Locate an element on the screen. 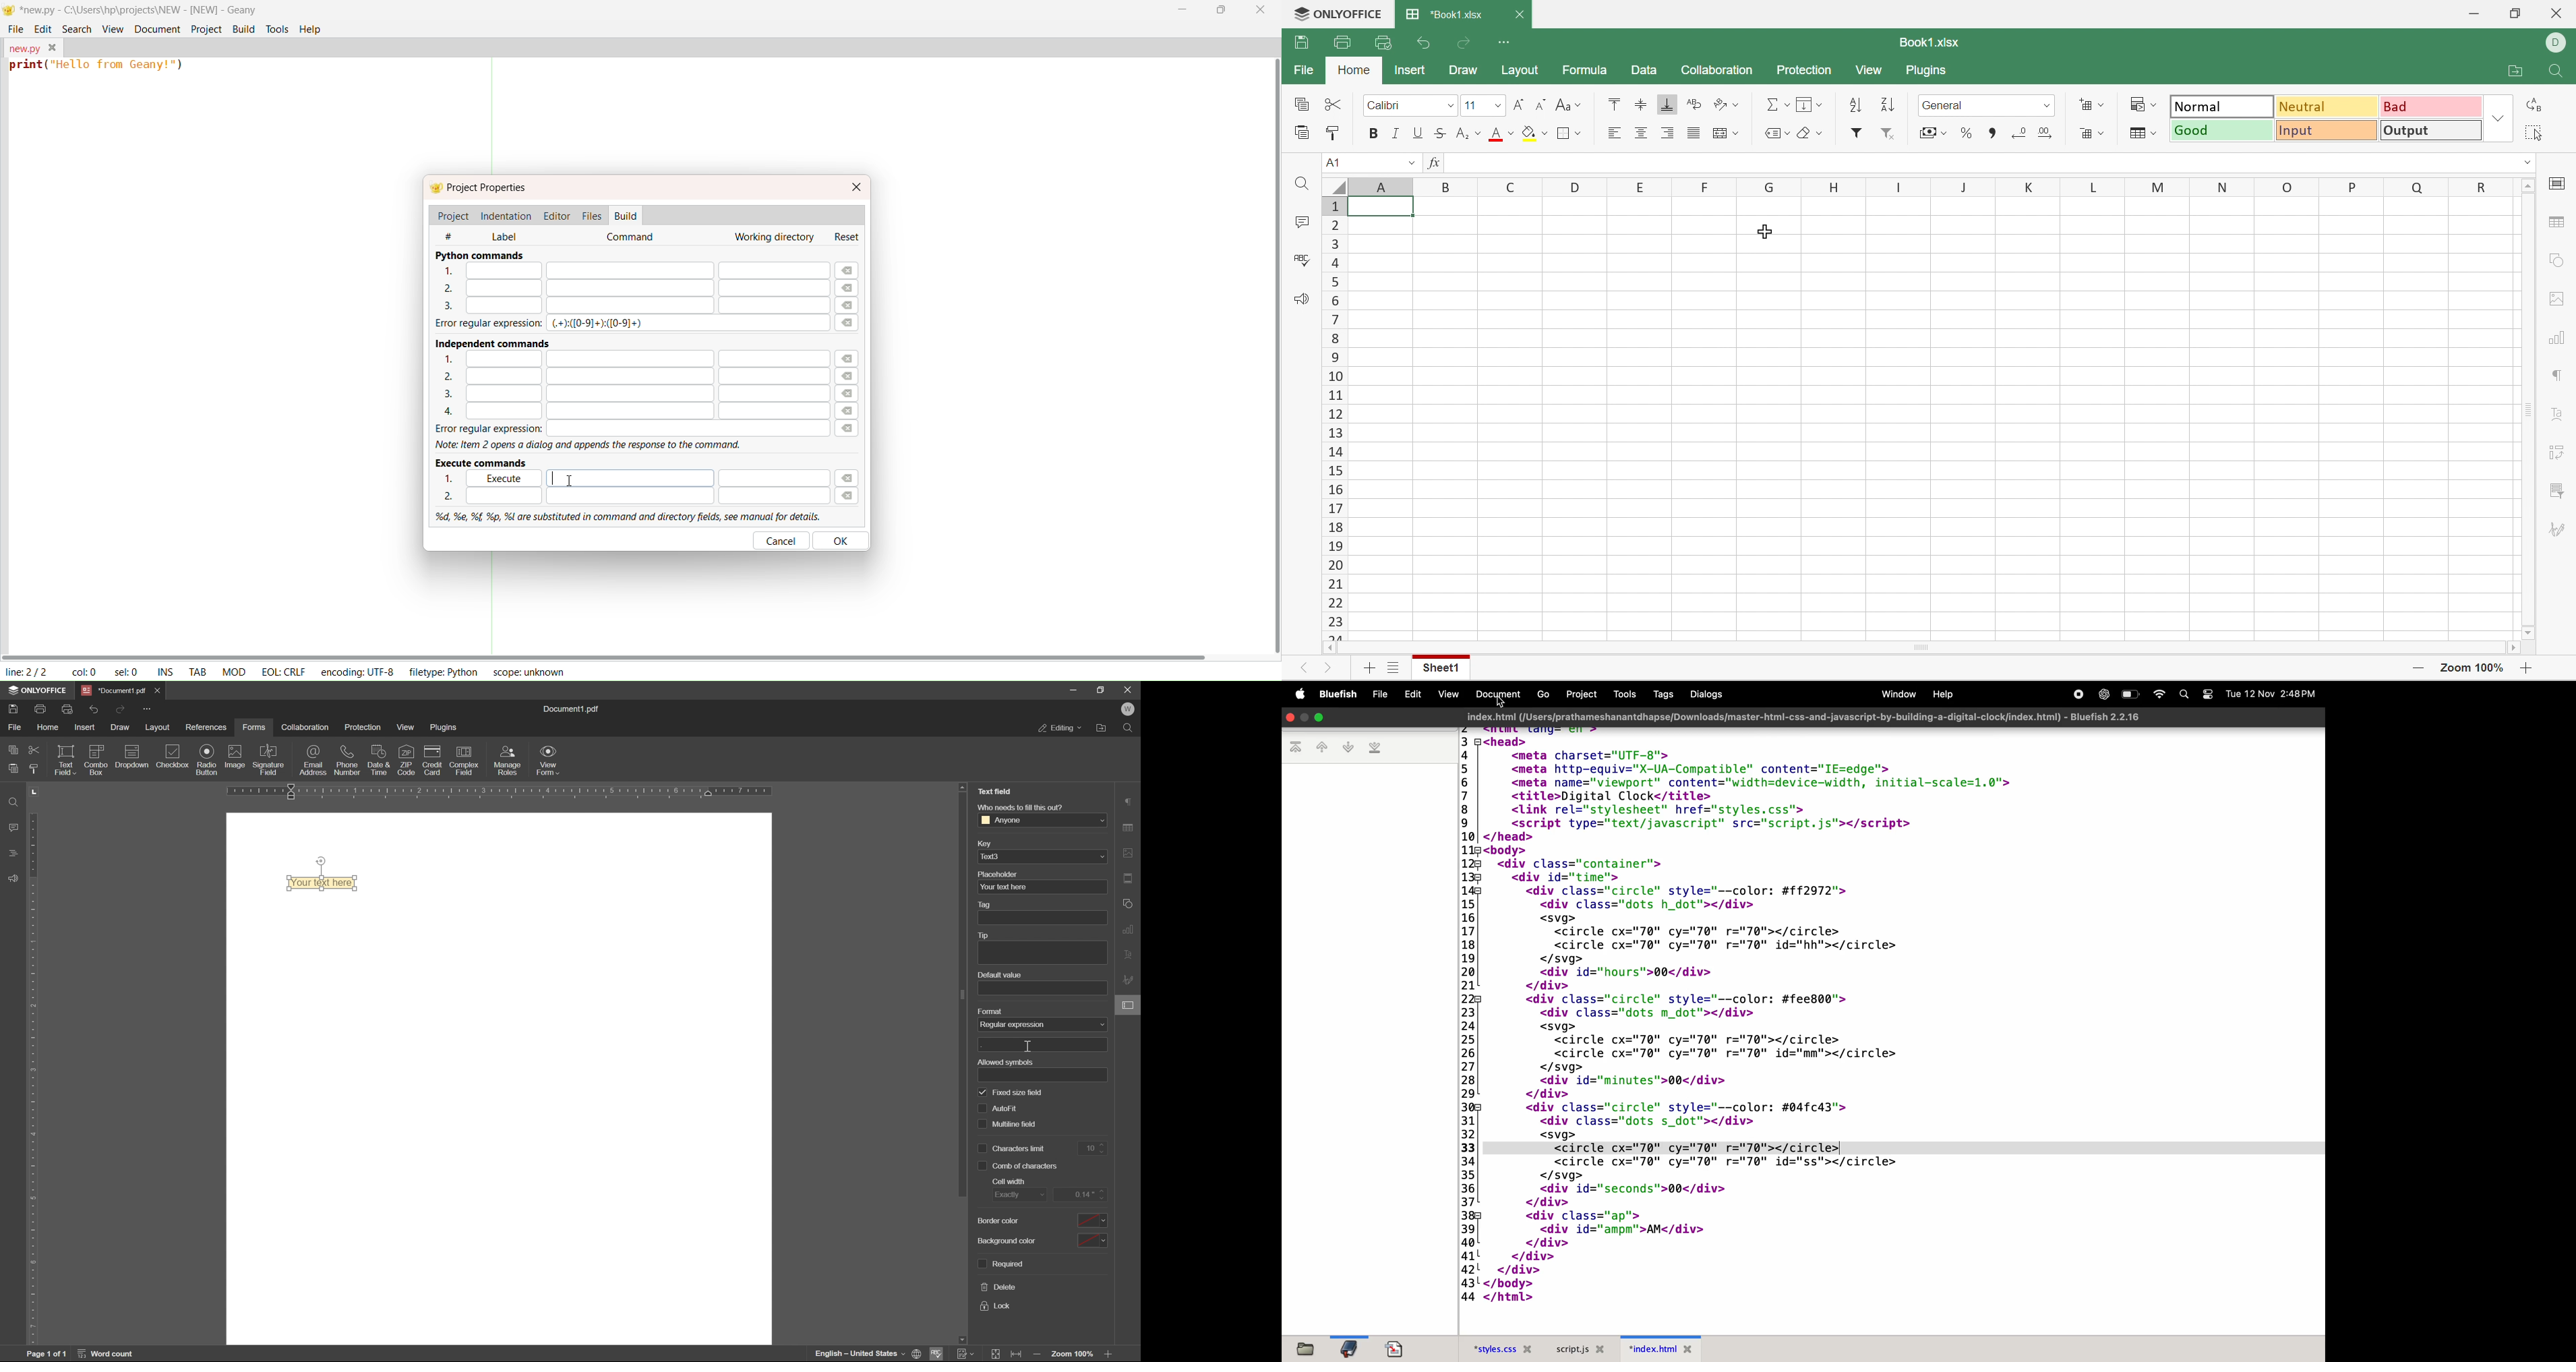  col: 0 is located at coordinates (83, 672).